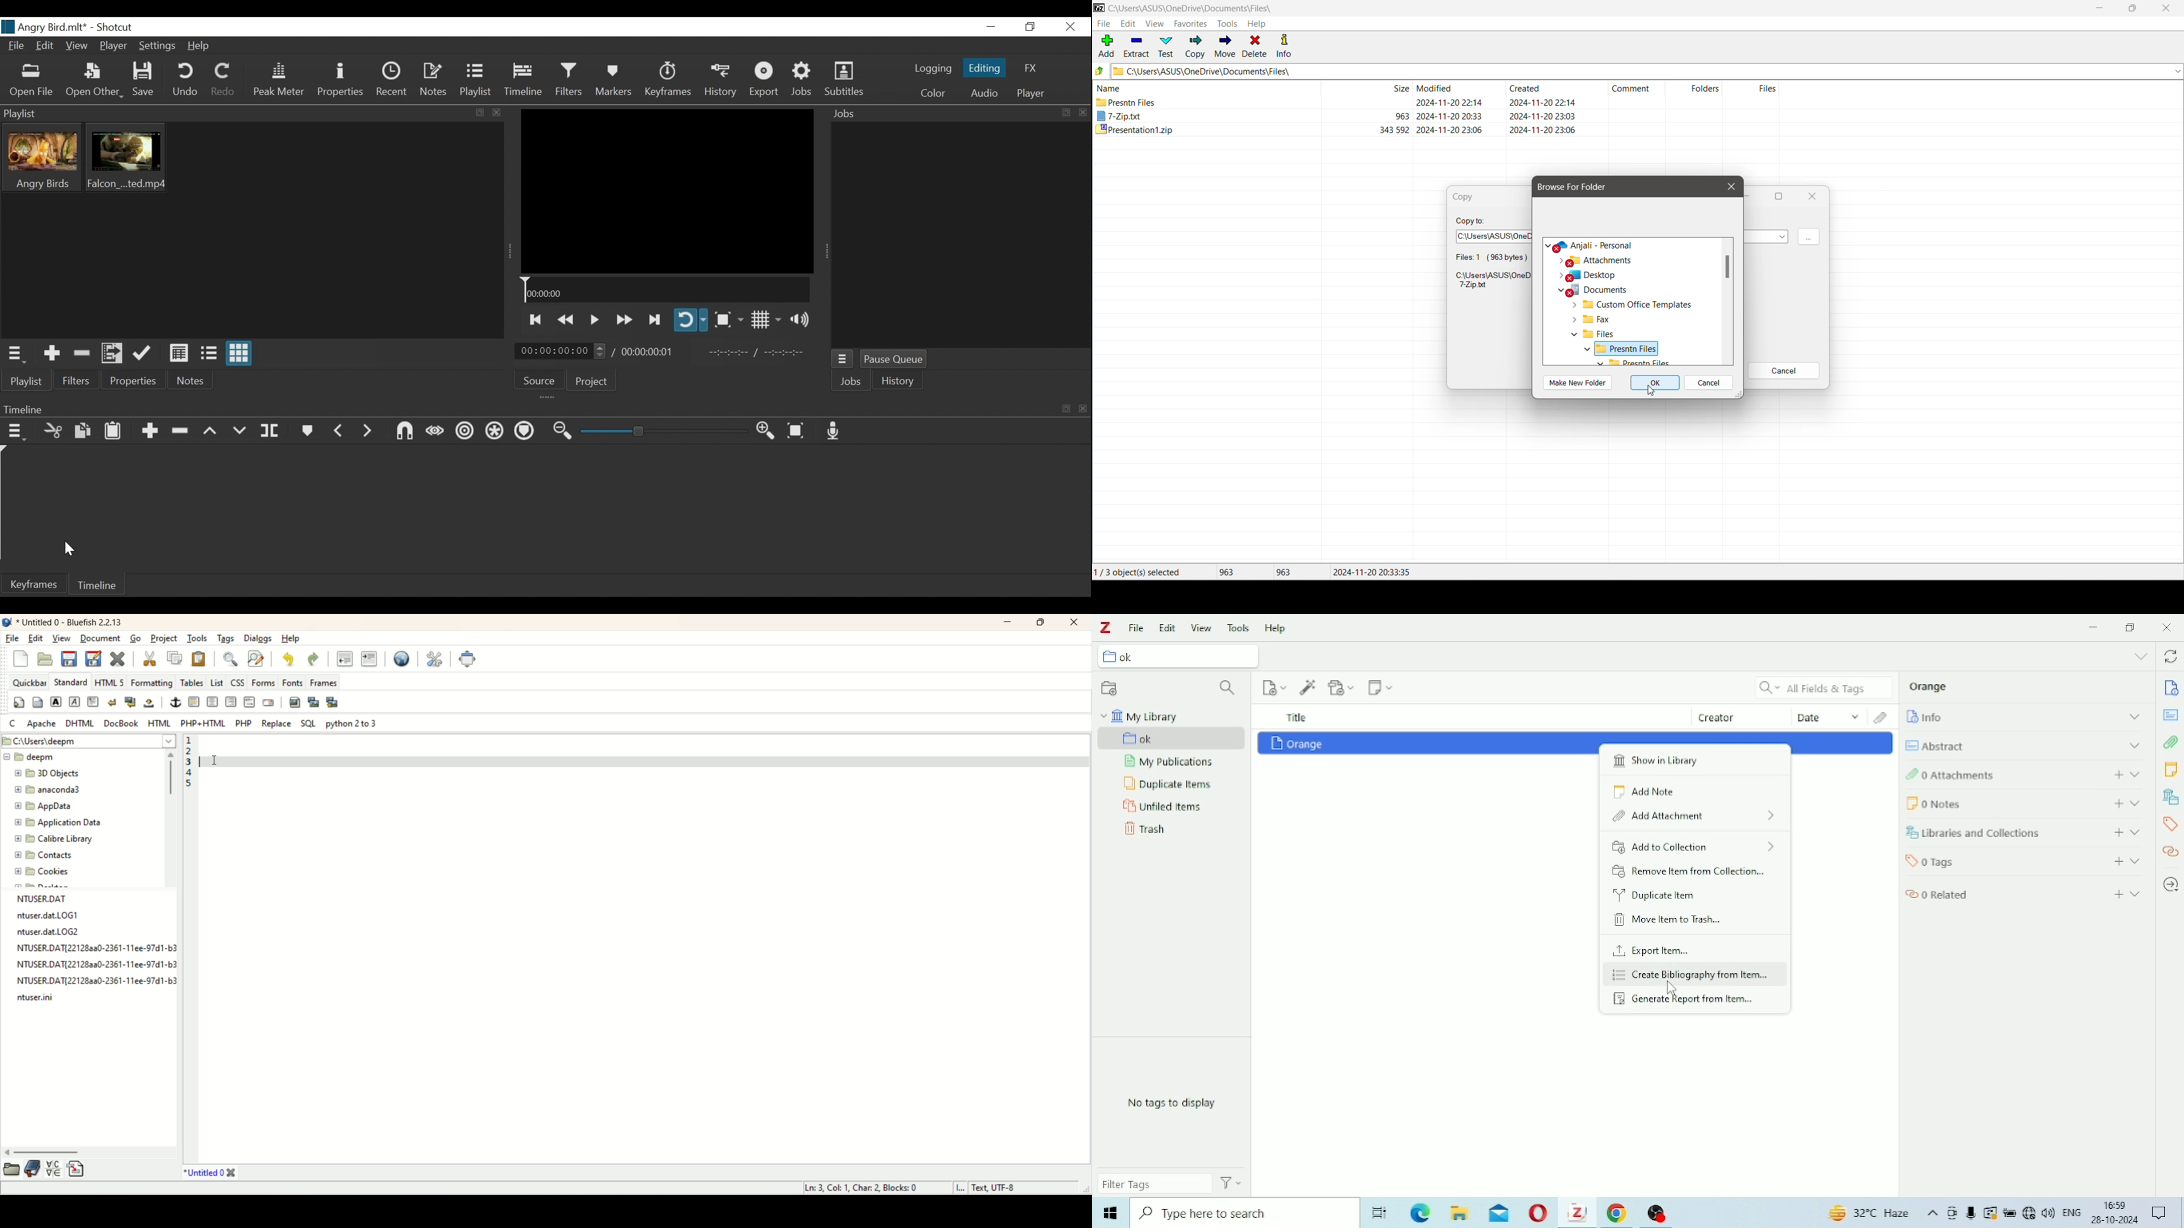  What do you see at coordinates (1883, 717) in the screenshot?
I see `Attachments` at bounding box center [1883, 717].